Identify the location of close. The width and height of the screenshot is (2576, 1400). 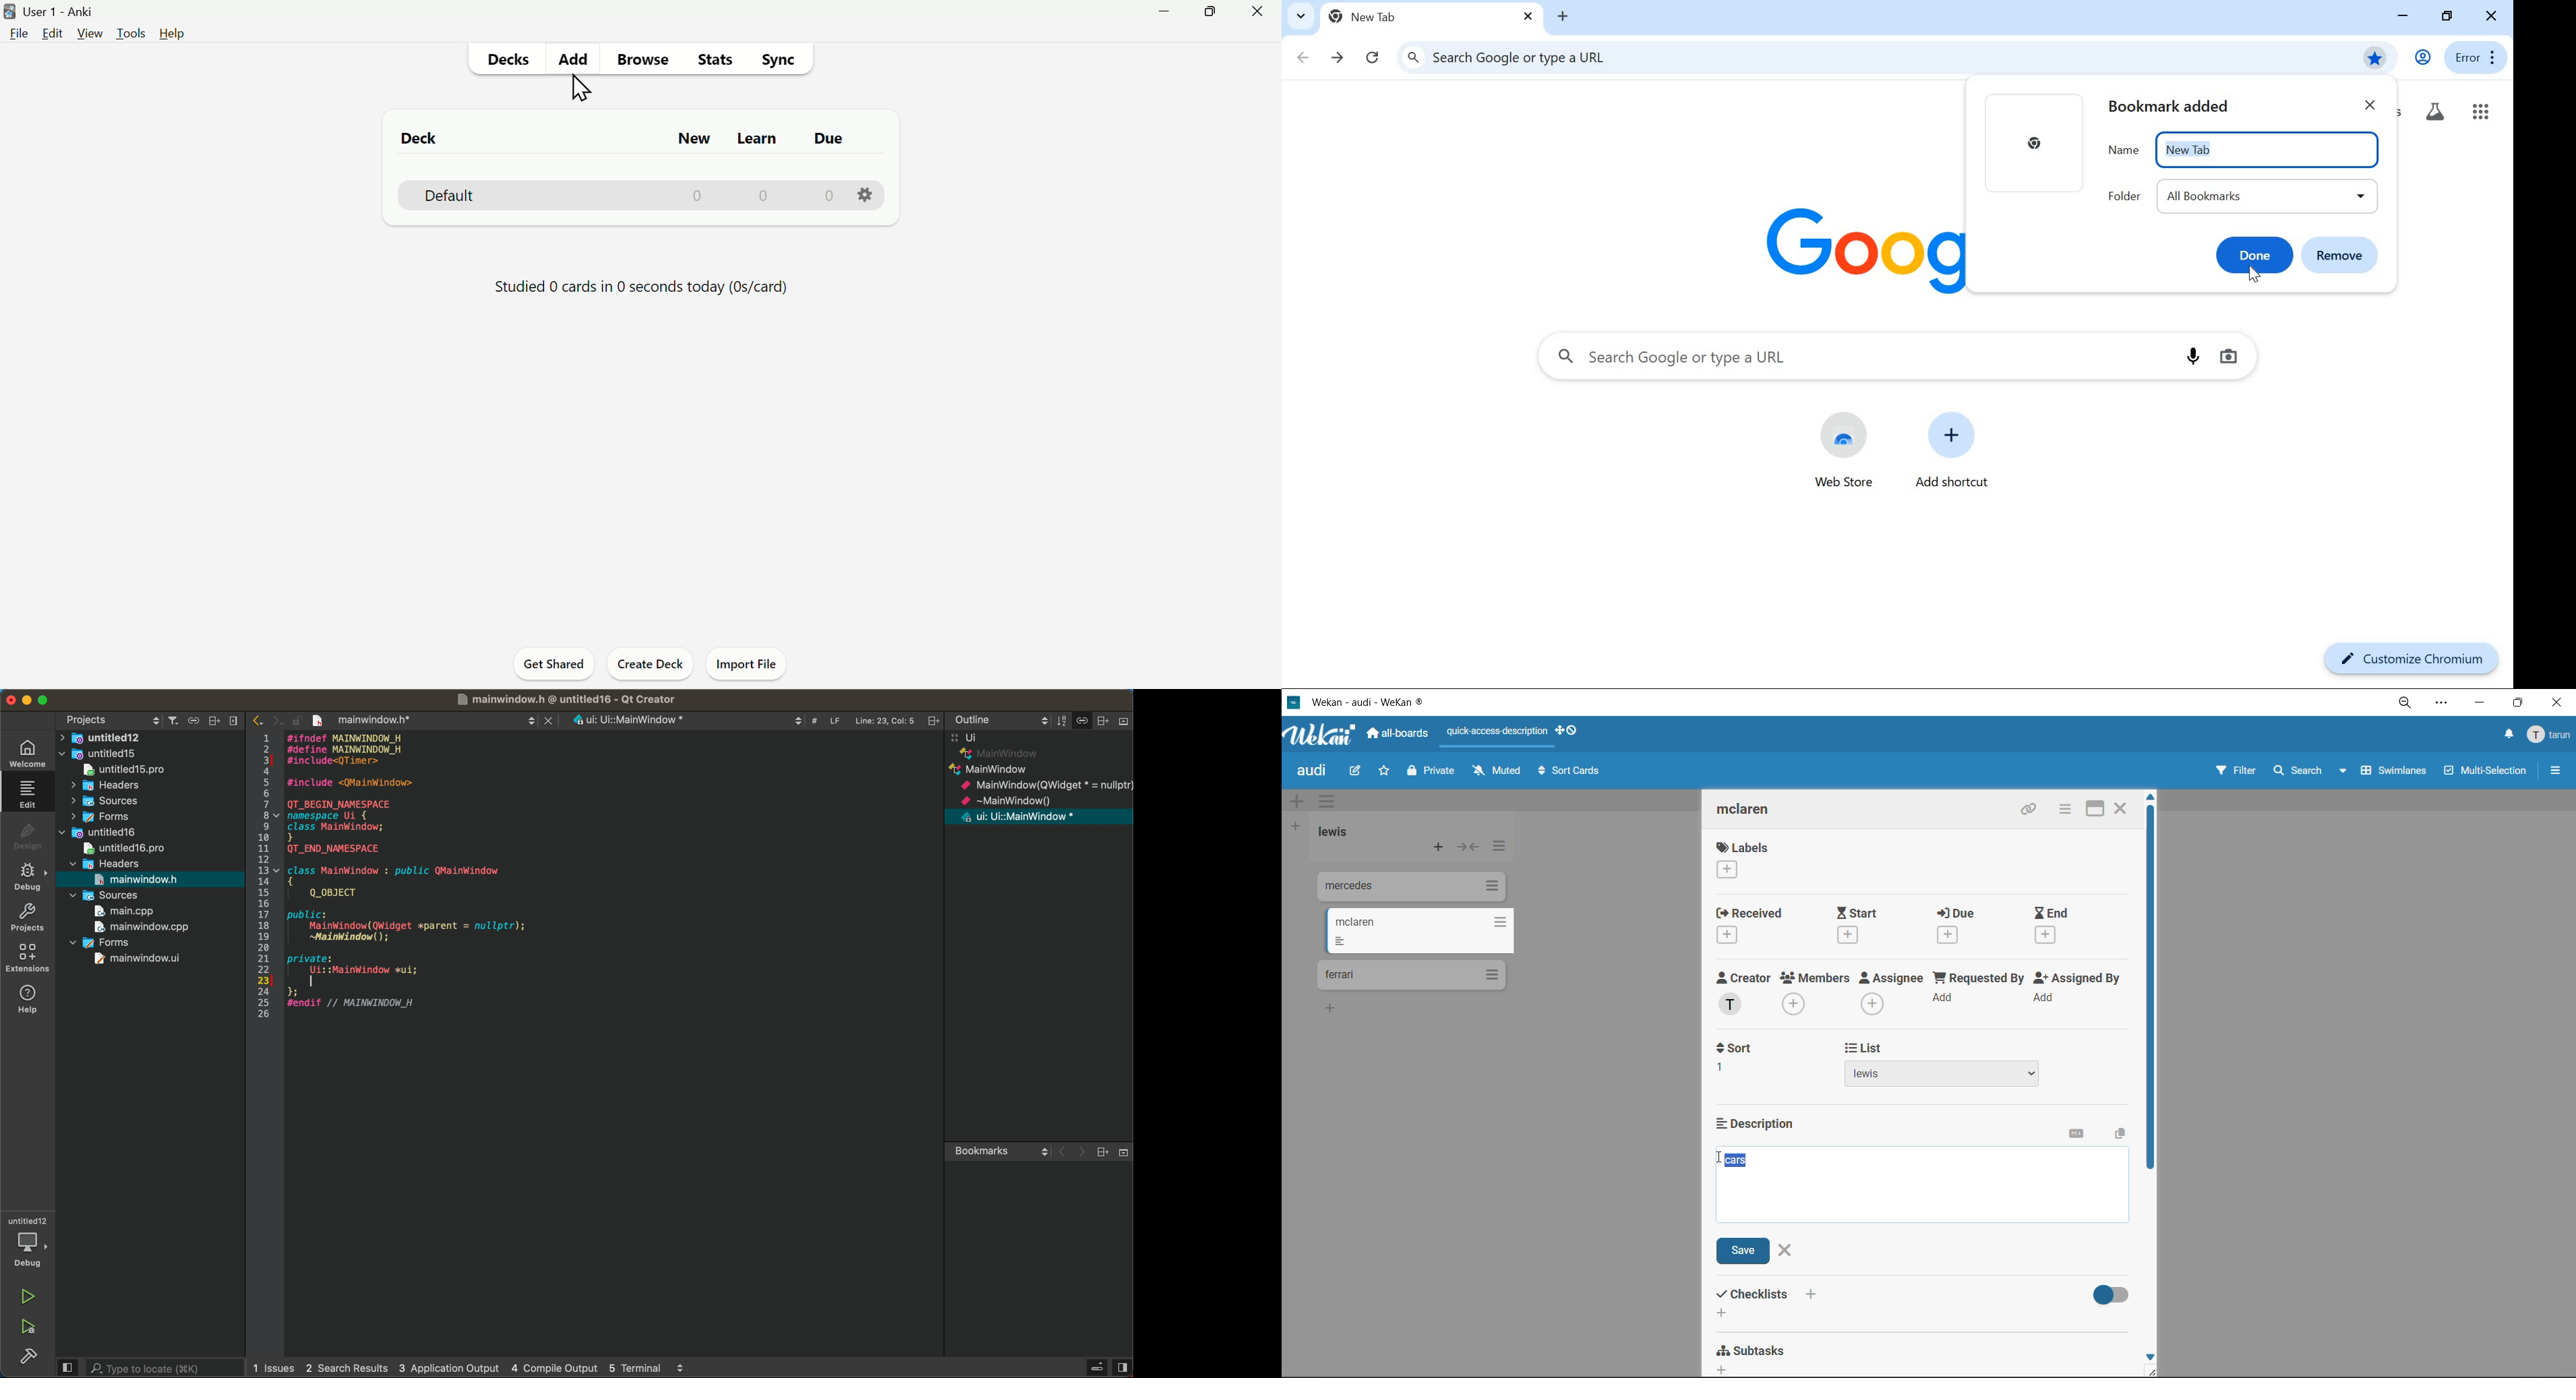
(1528, 18).